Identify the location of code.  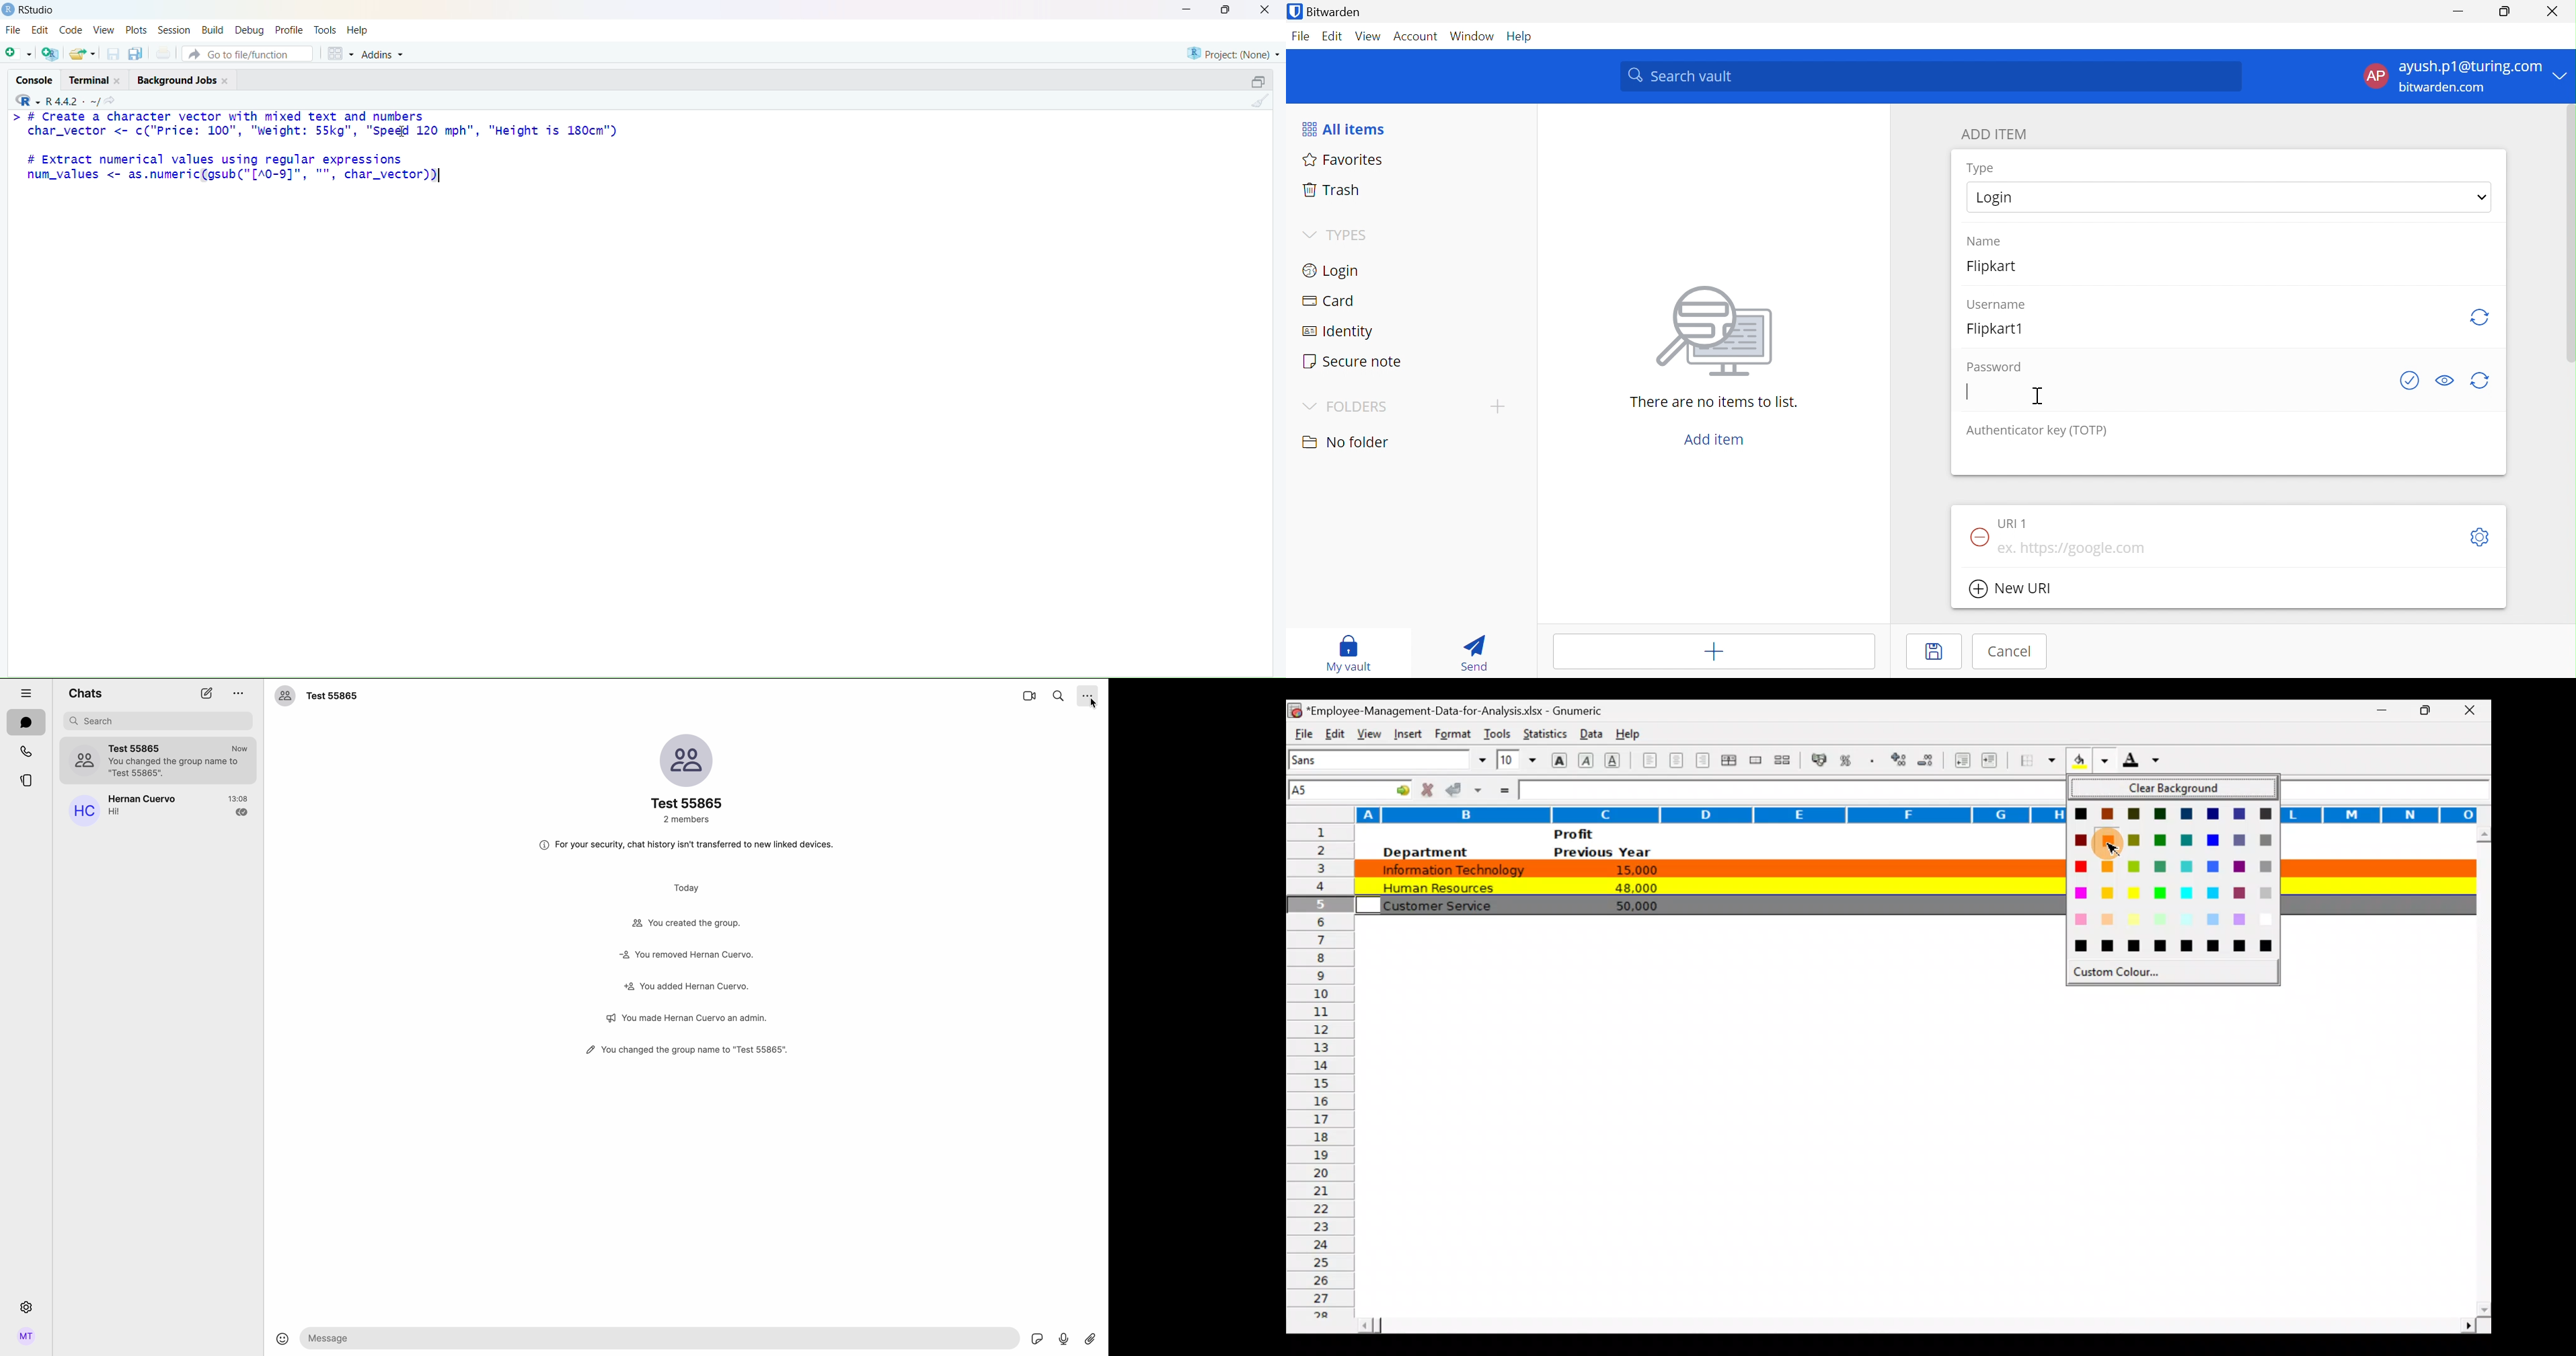
(70, 30).